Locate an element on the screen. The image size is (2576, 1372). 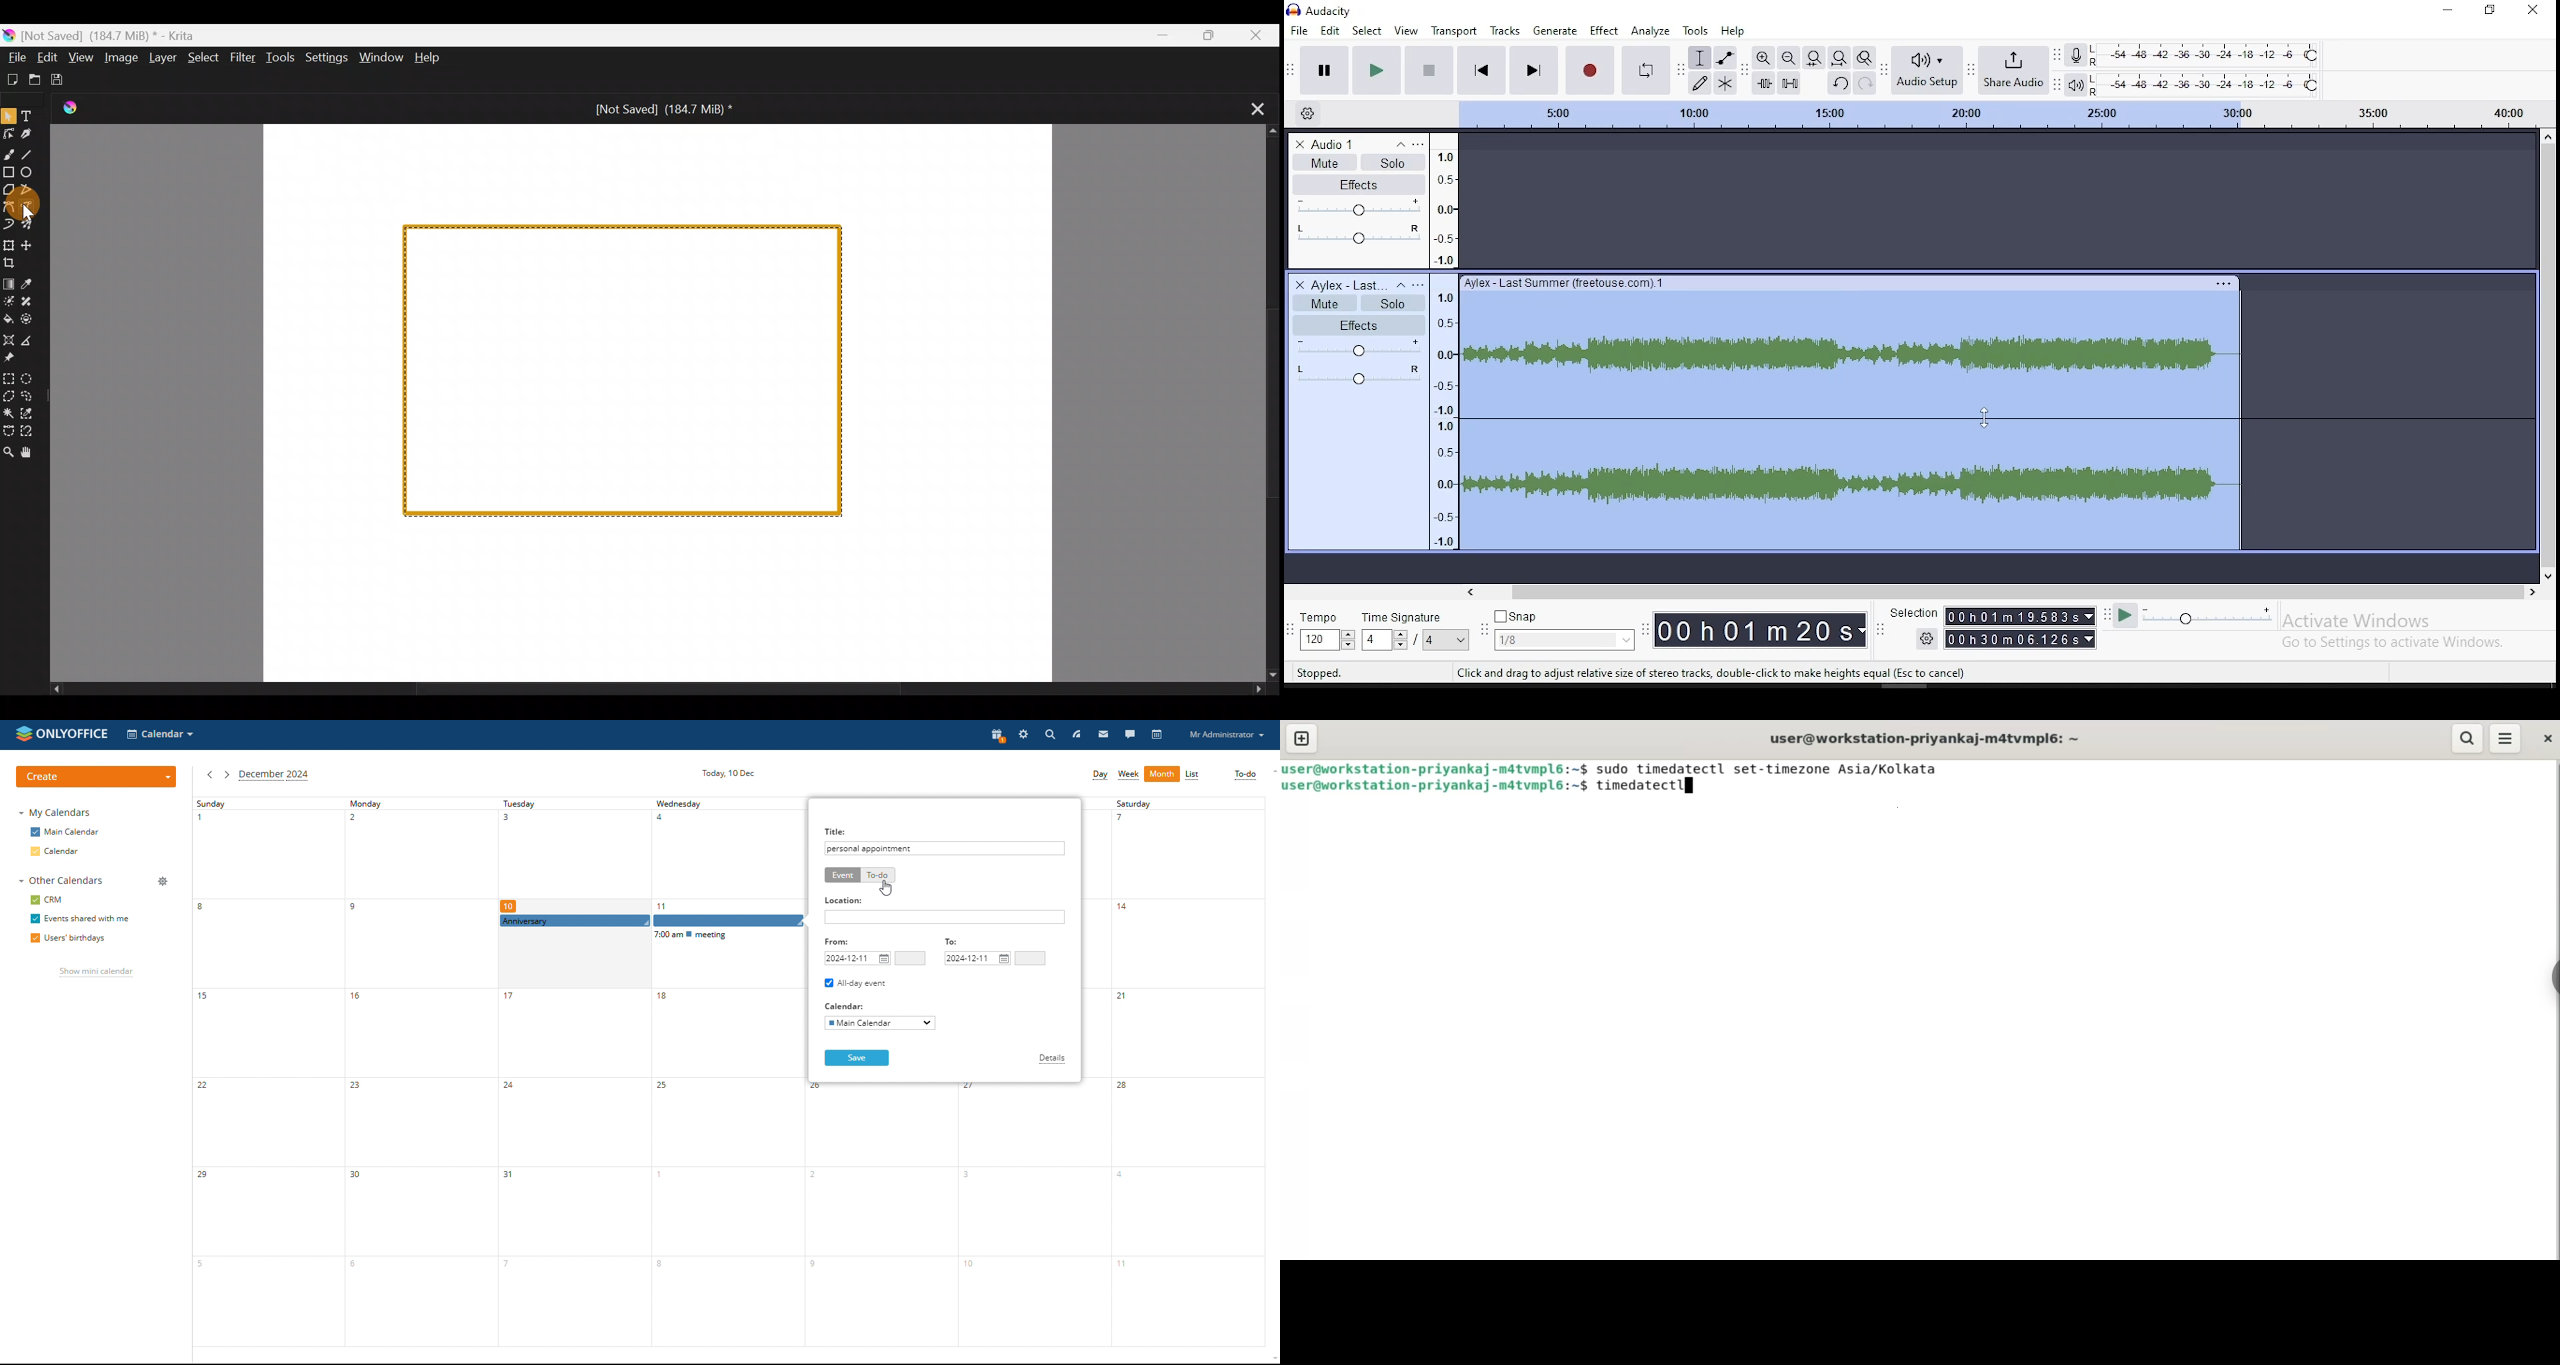
edit is located at coordinates (1330, 31).